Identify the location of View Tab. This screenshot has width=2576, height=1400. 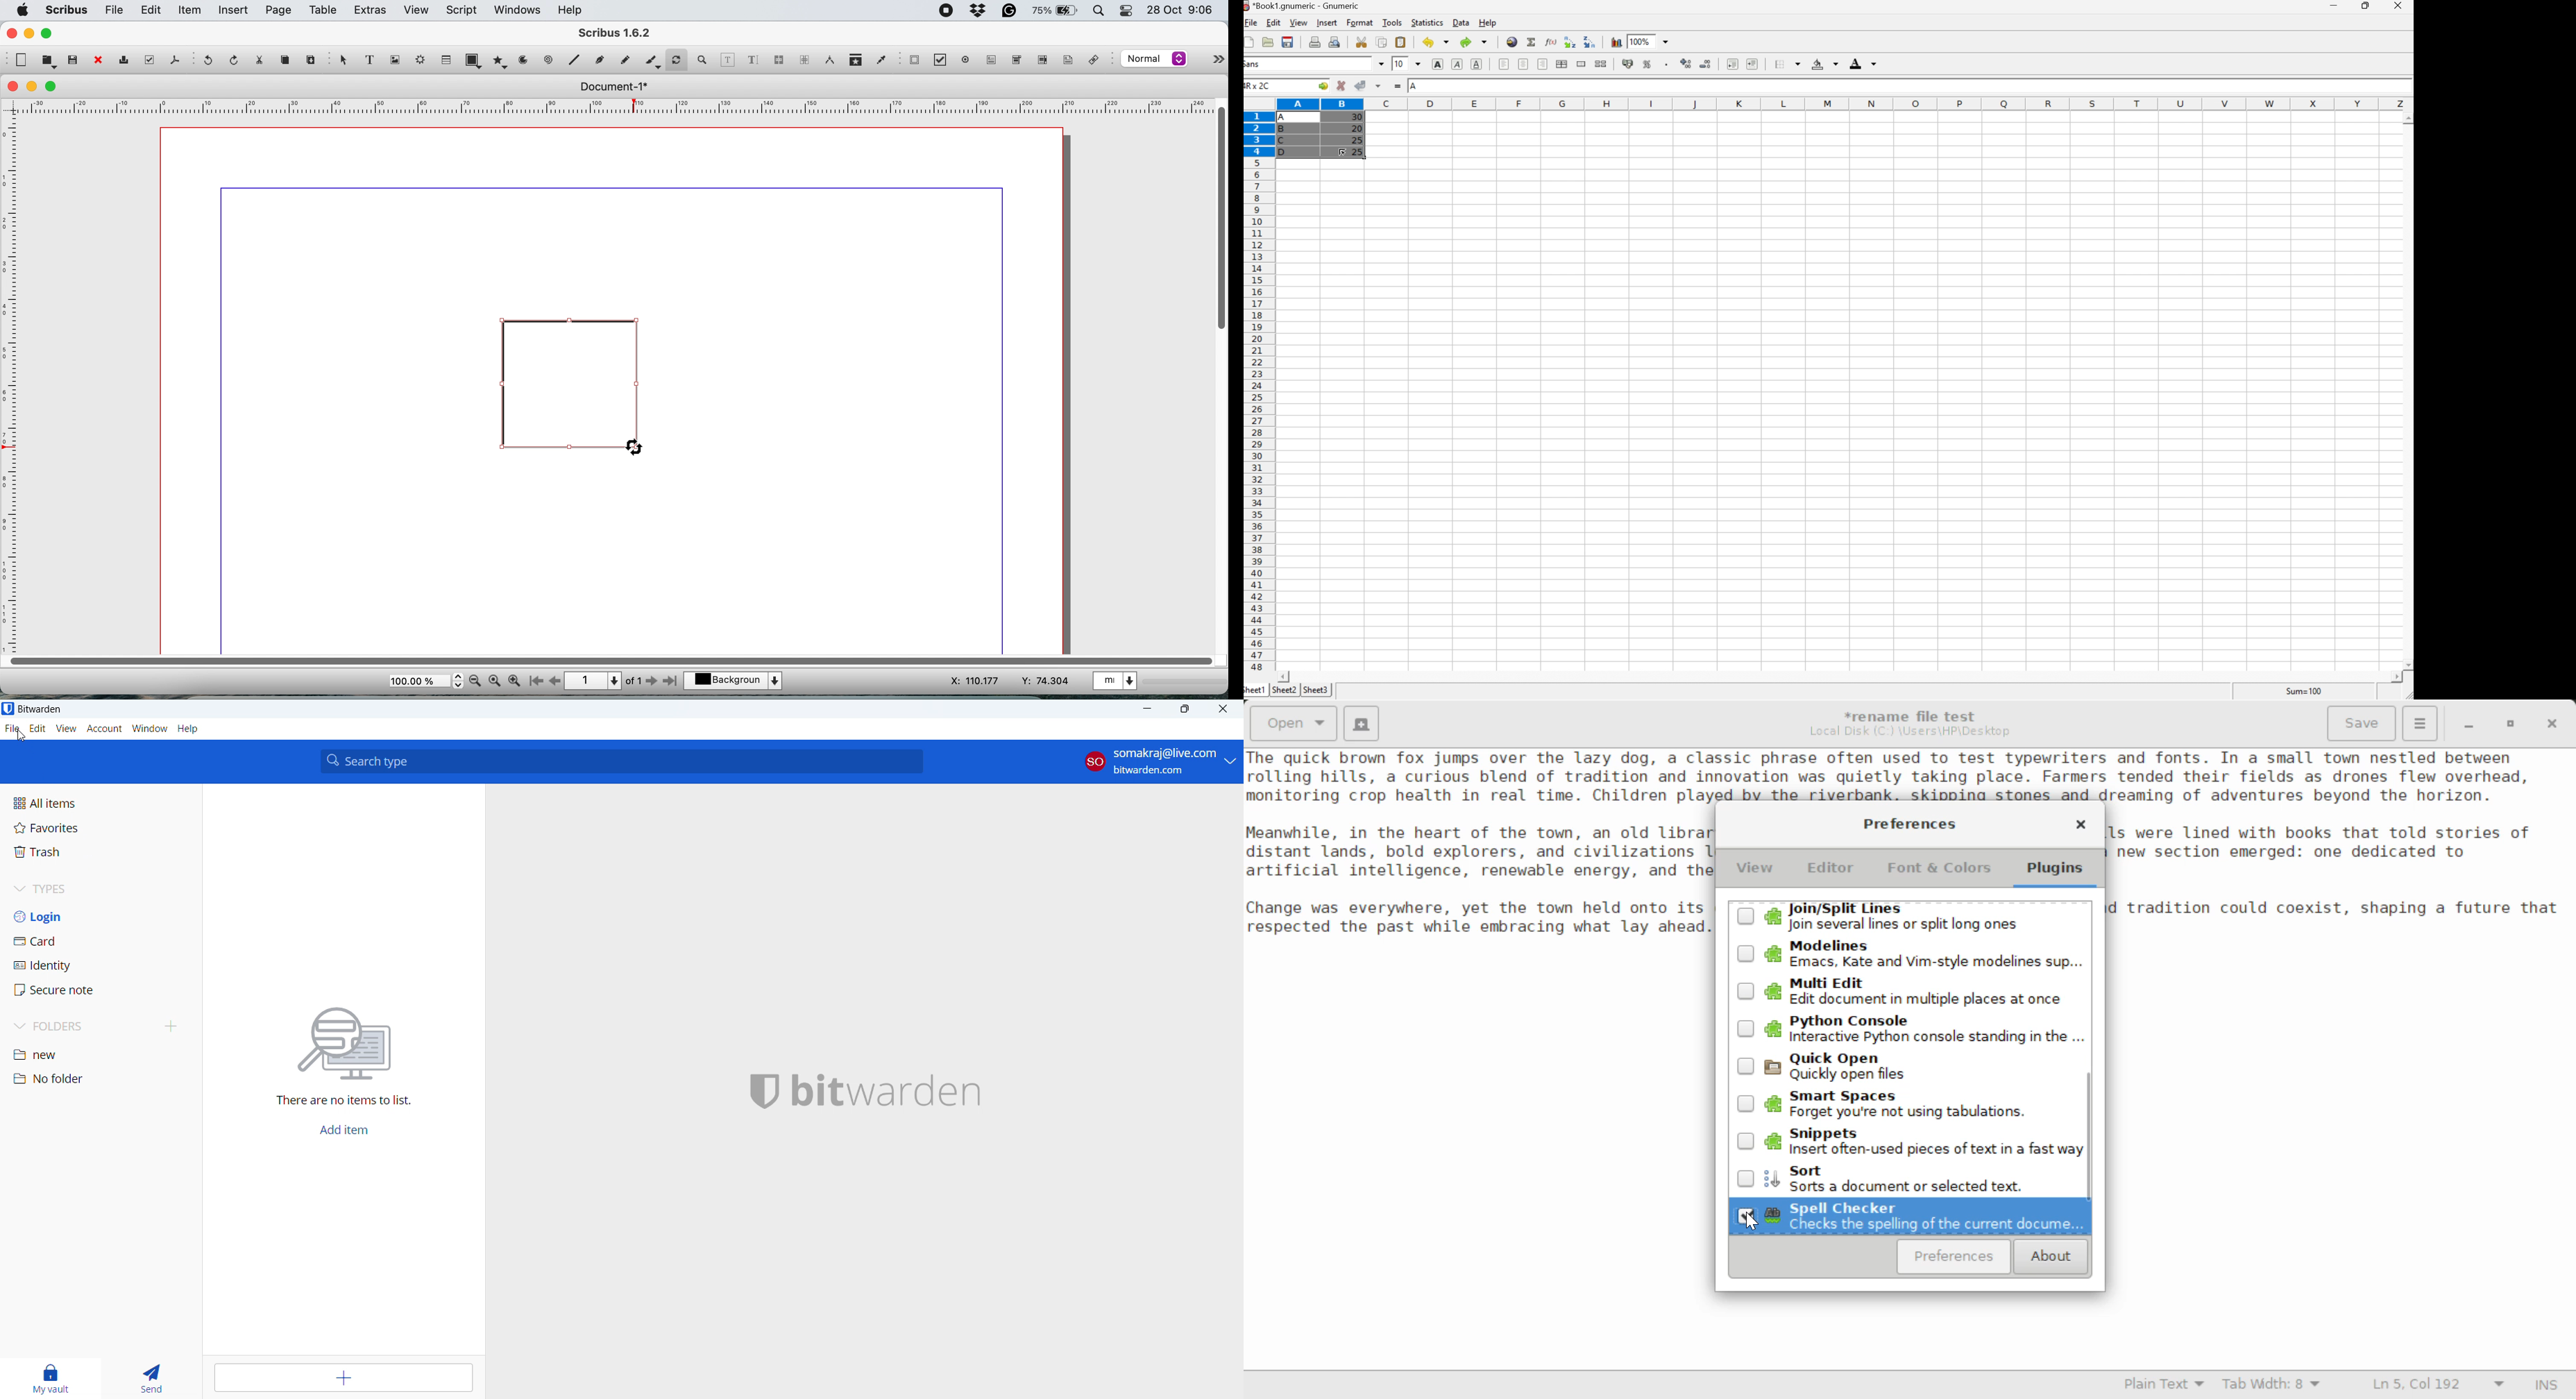
(1755, 871).